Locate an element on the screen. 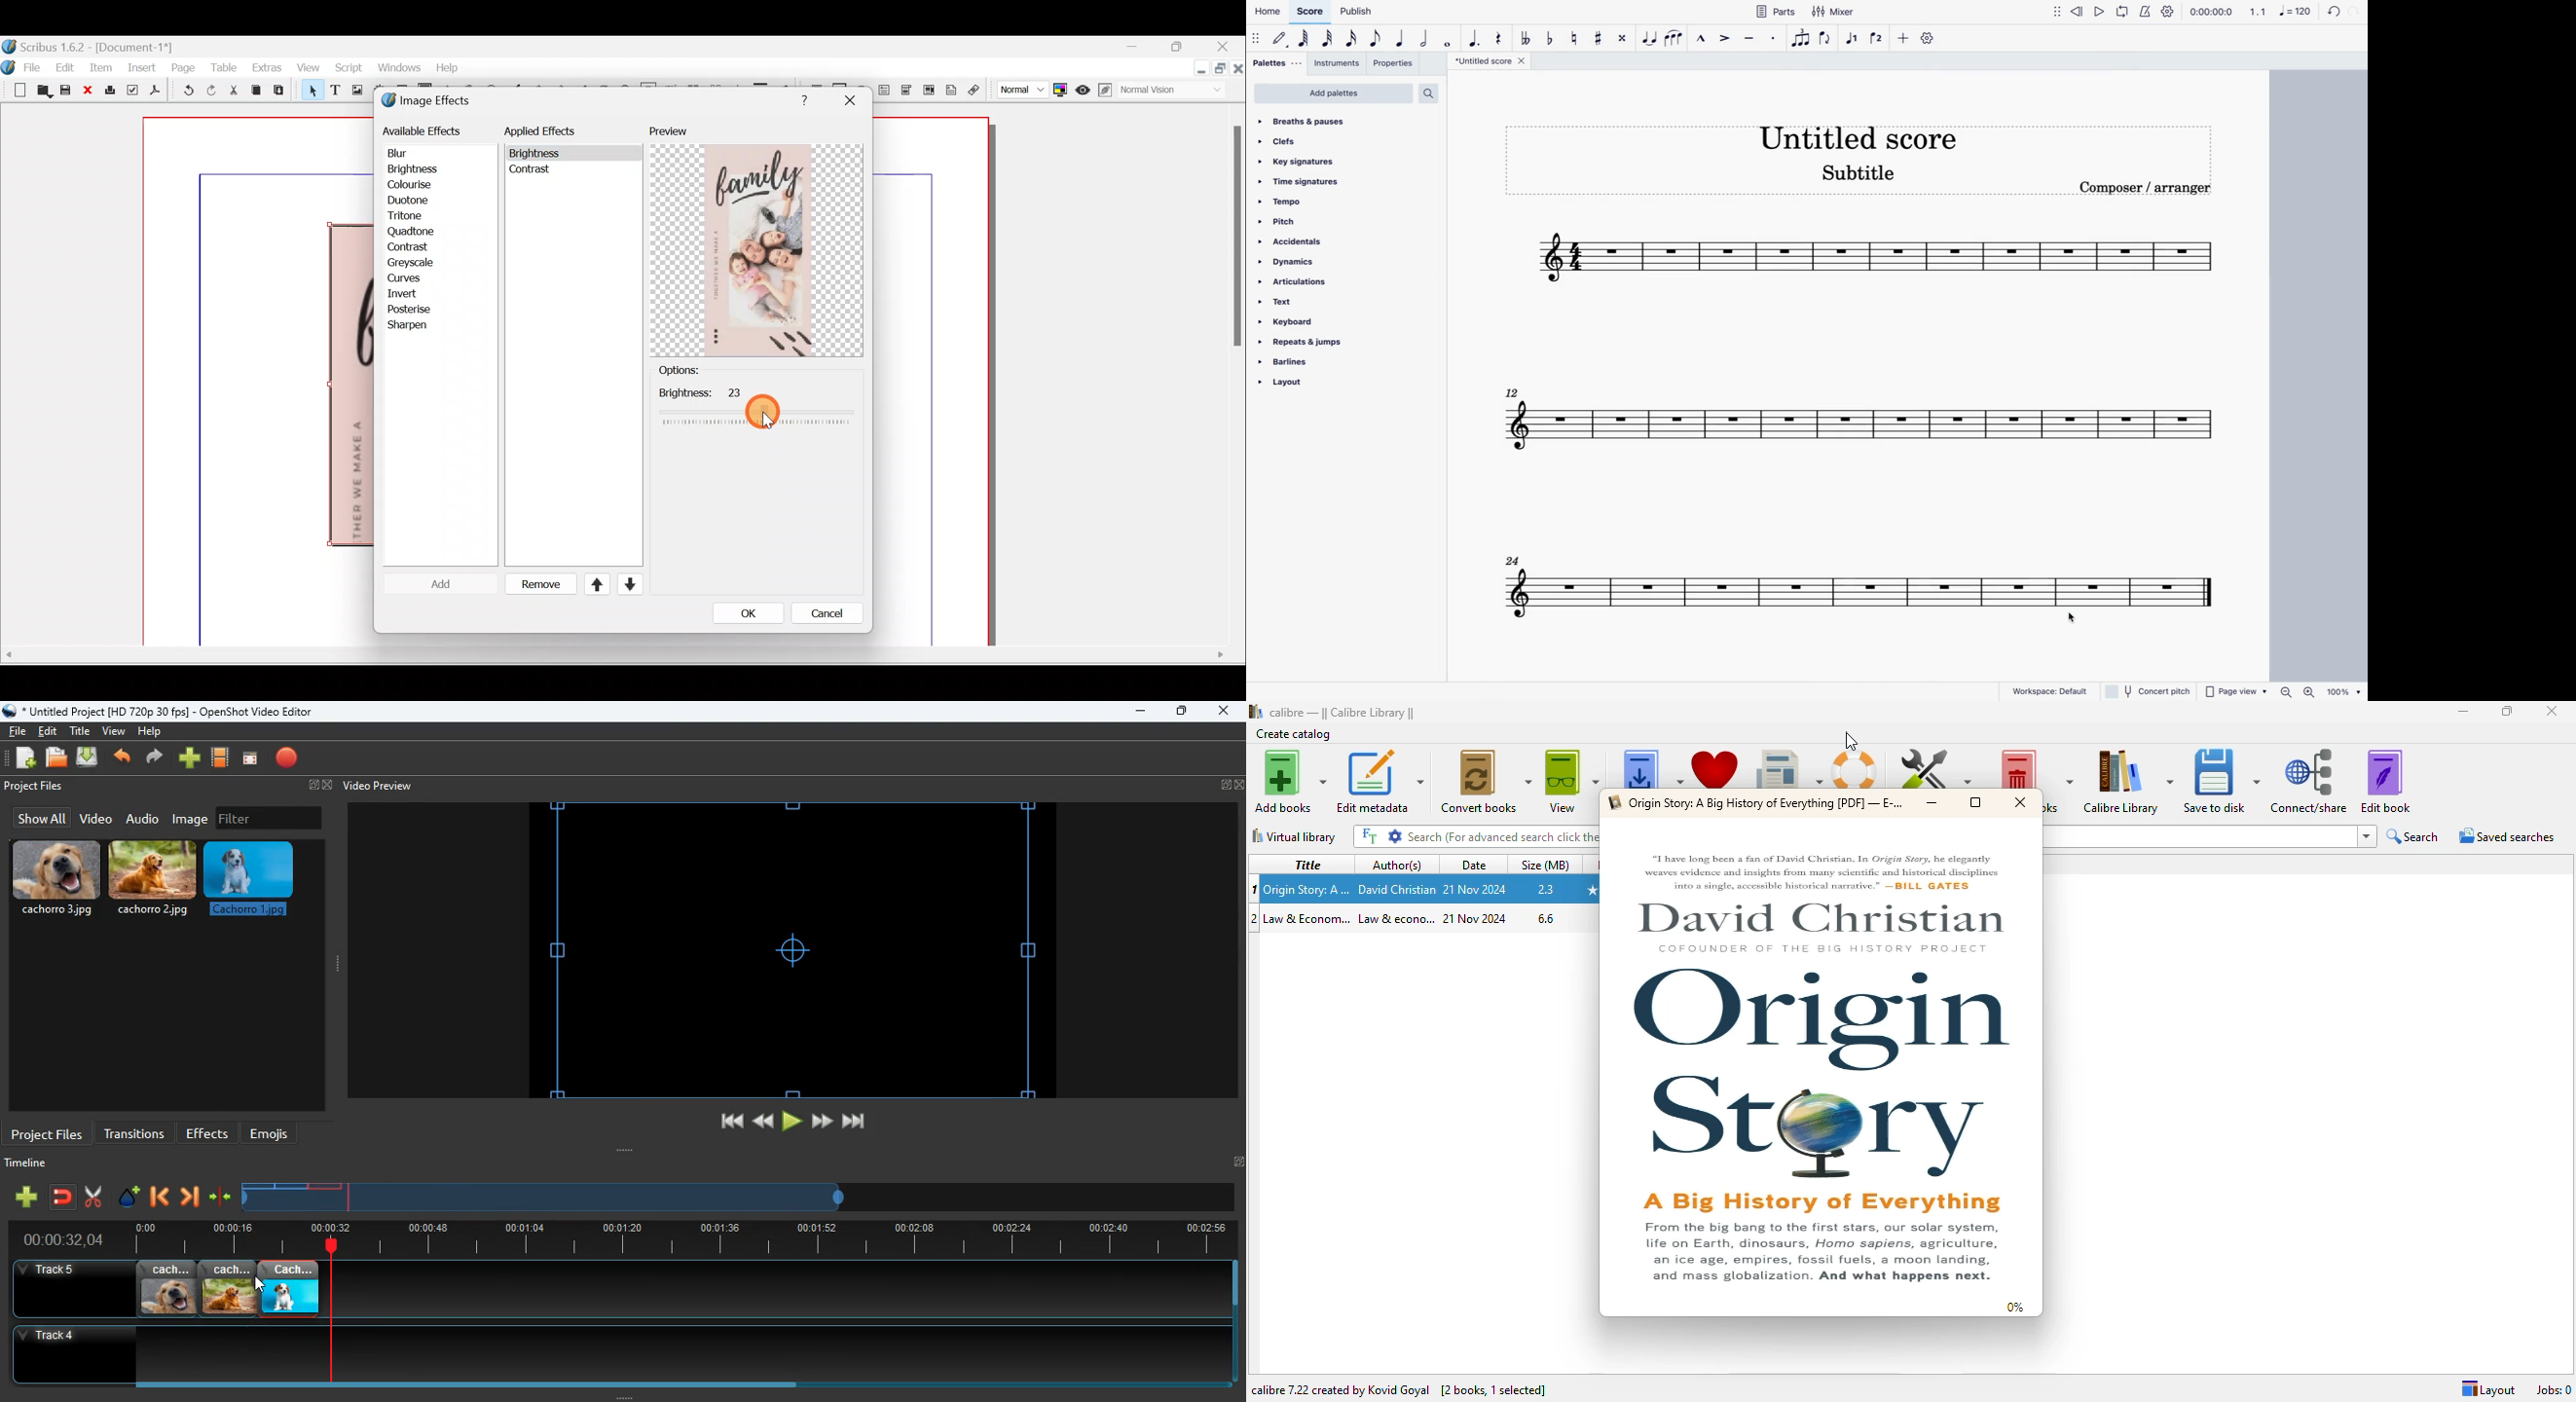 The image size is (2576, 1428). barlines is located at coordinates (1286, 362).